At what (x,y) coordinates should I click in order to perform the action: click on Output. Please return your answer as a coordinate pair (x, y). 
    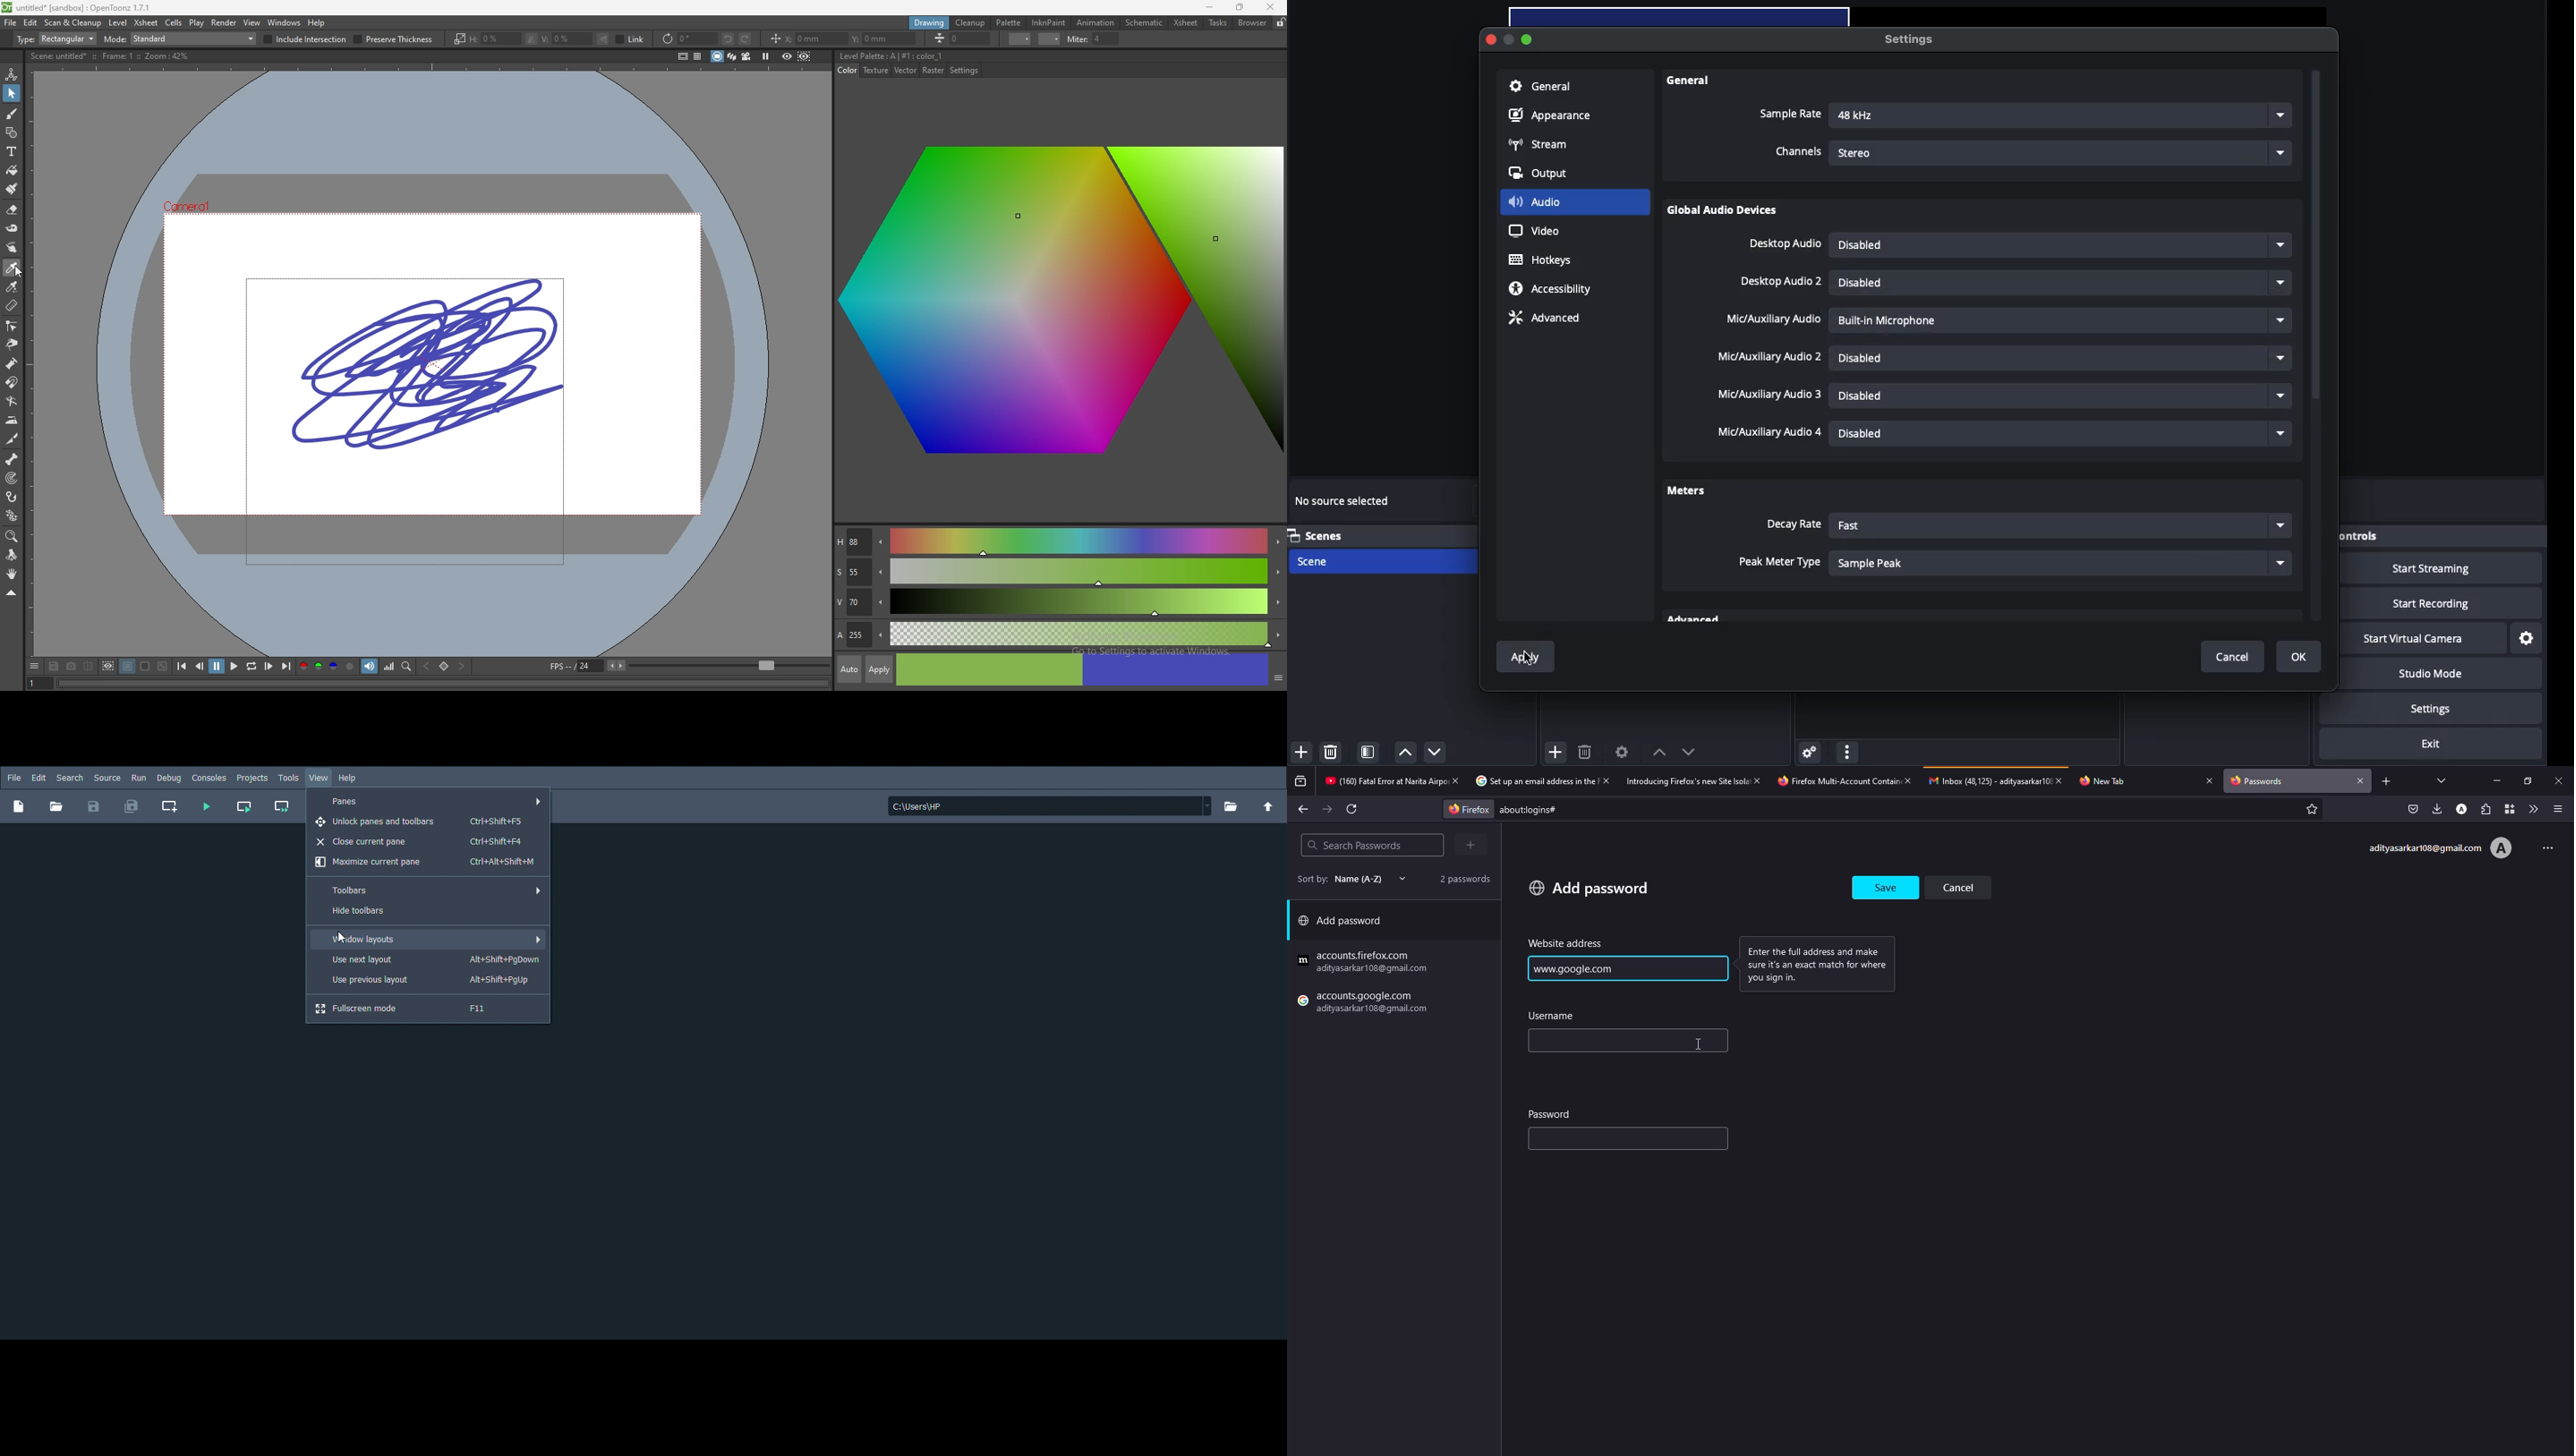
    Looking at the image, I should click on (1544, 174).